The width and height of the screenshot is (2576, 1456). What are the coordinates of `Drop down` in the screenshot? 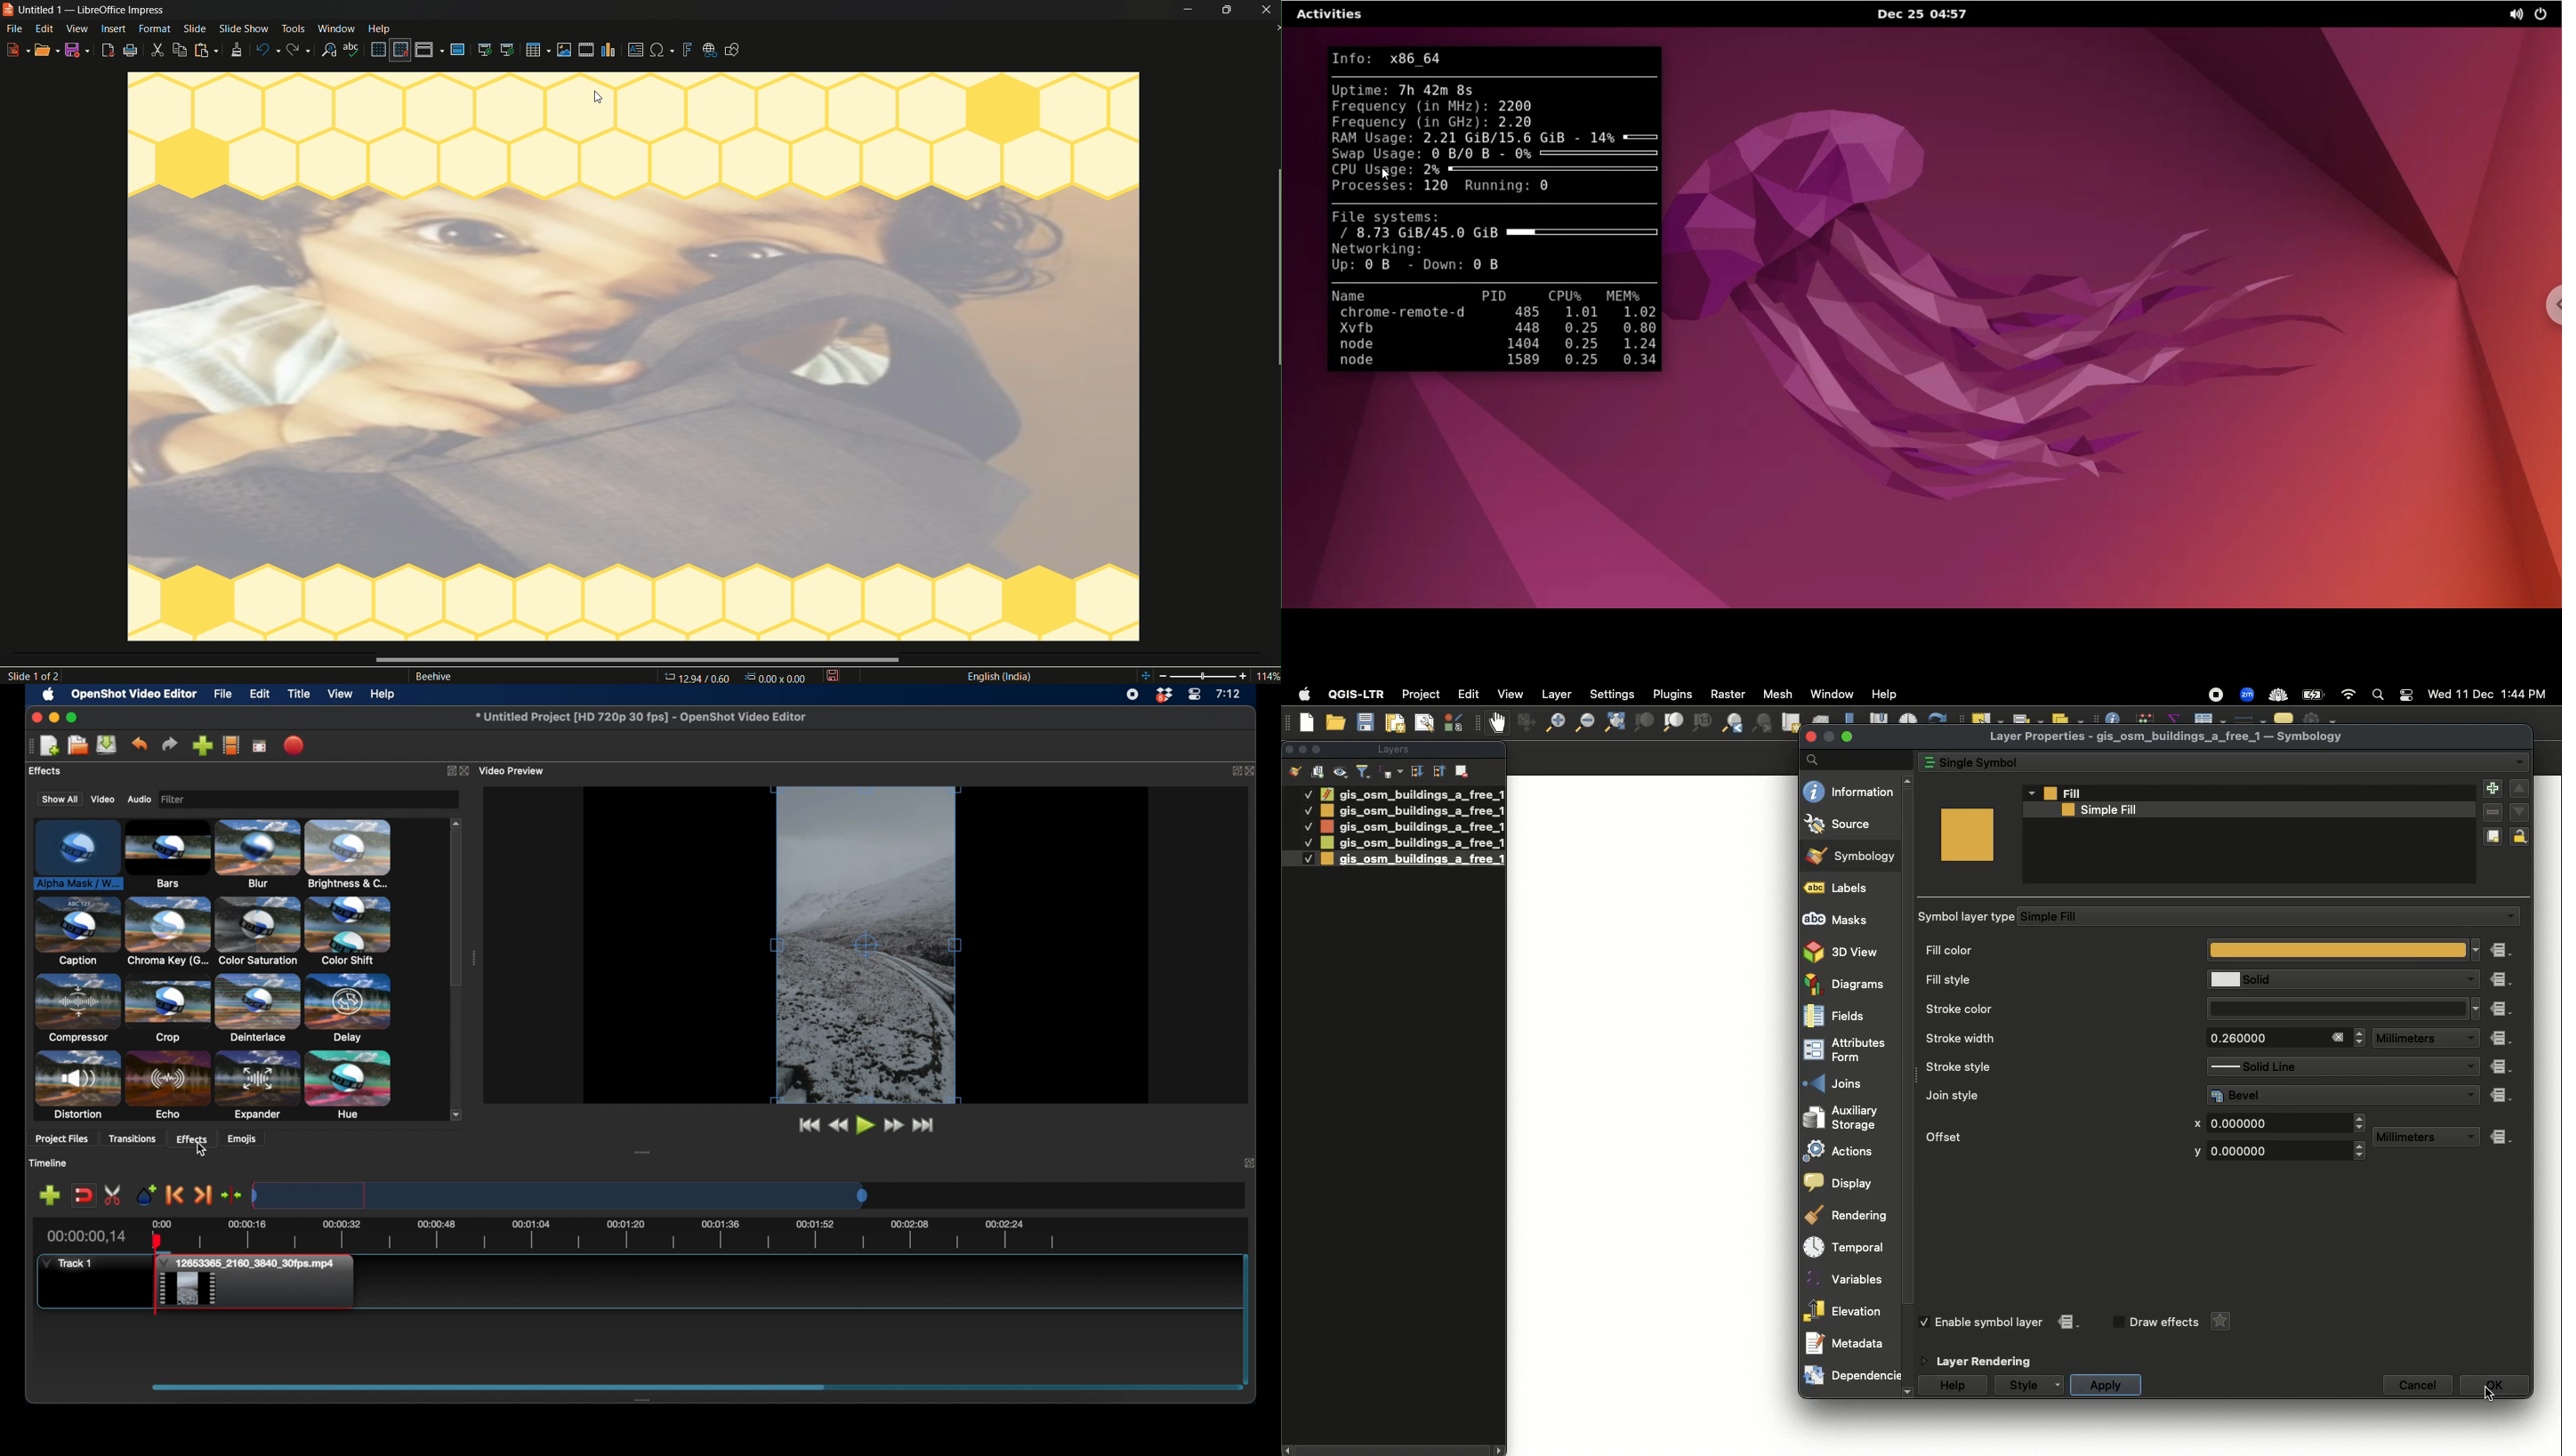 It's located at (2510, 917).